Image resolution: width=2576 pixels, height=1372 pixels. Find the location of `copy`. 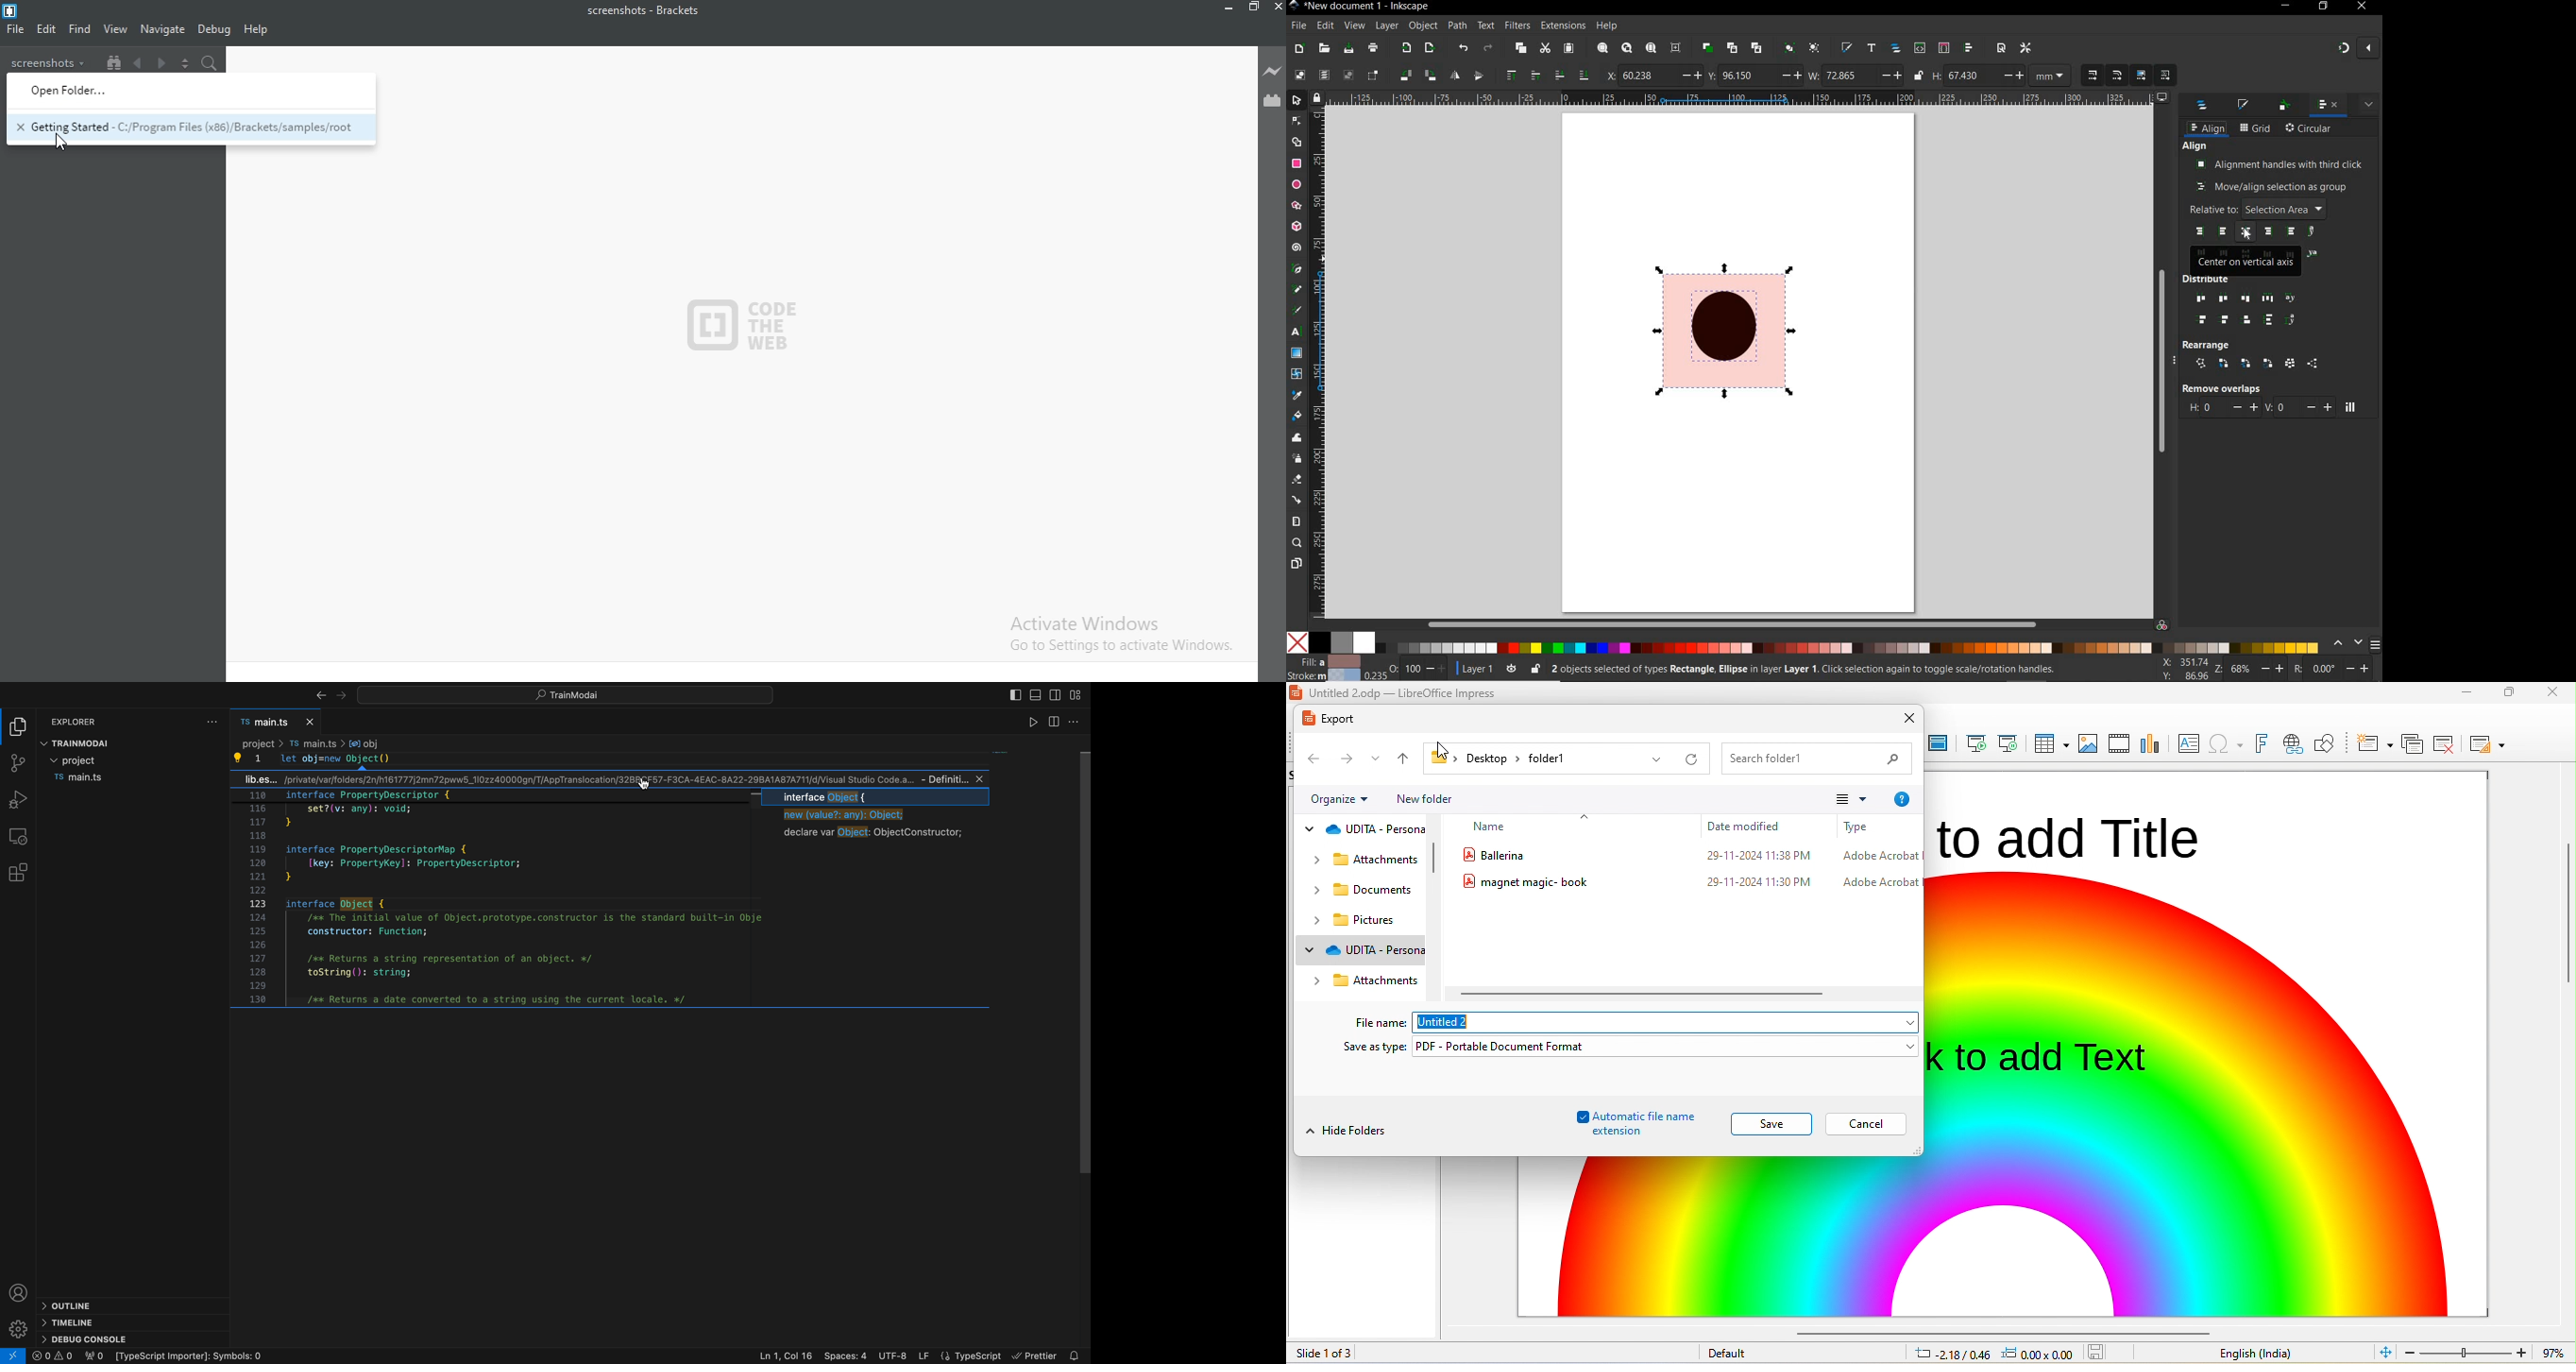

copy is located at coordinates (1521, 48).